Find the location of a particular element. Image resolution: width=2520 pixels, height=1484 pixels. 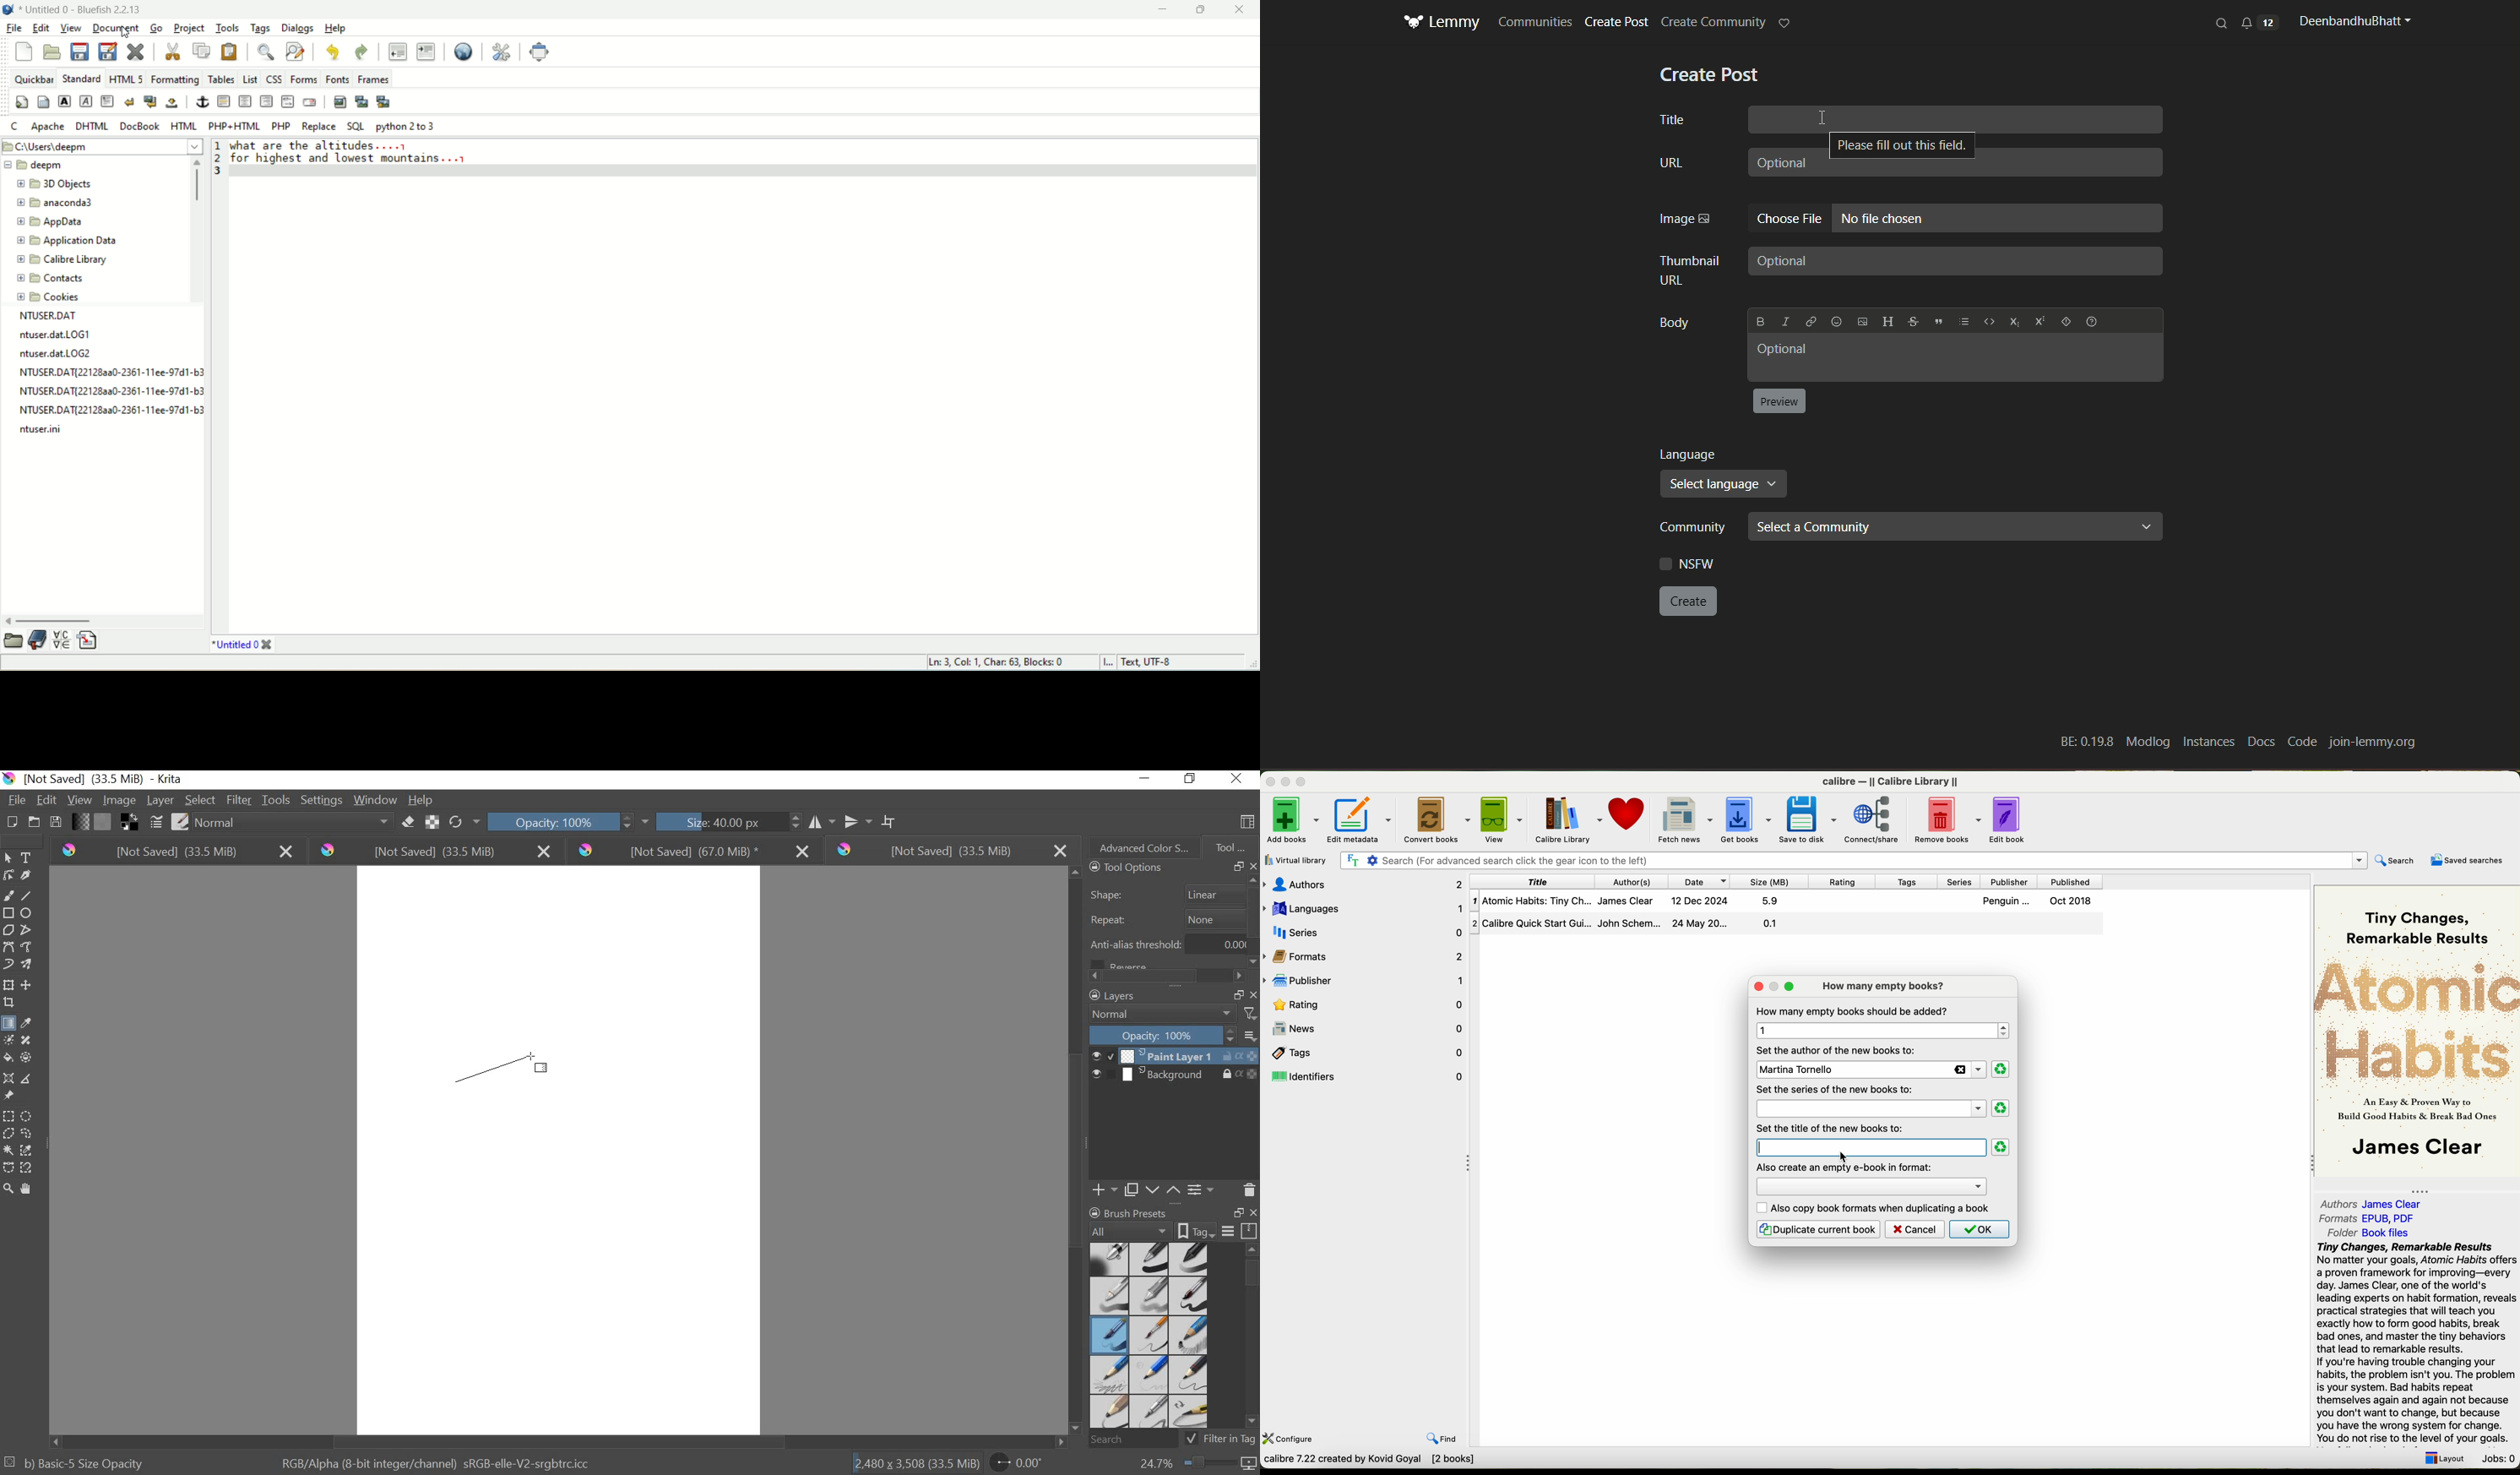

book cover preview is located at coordinates (2418, 1030).